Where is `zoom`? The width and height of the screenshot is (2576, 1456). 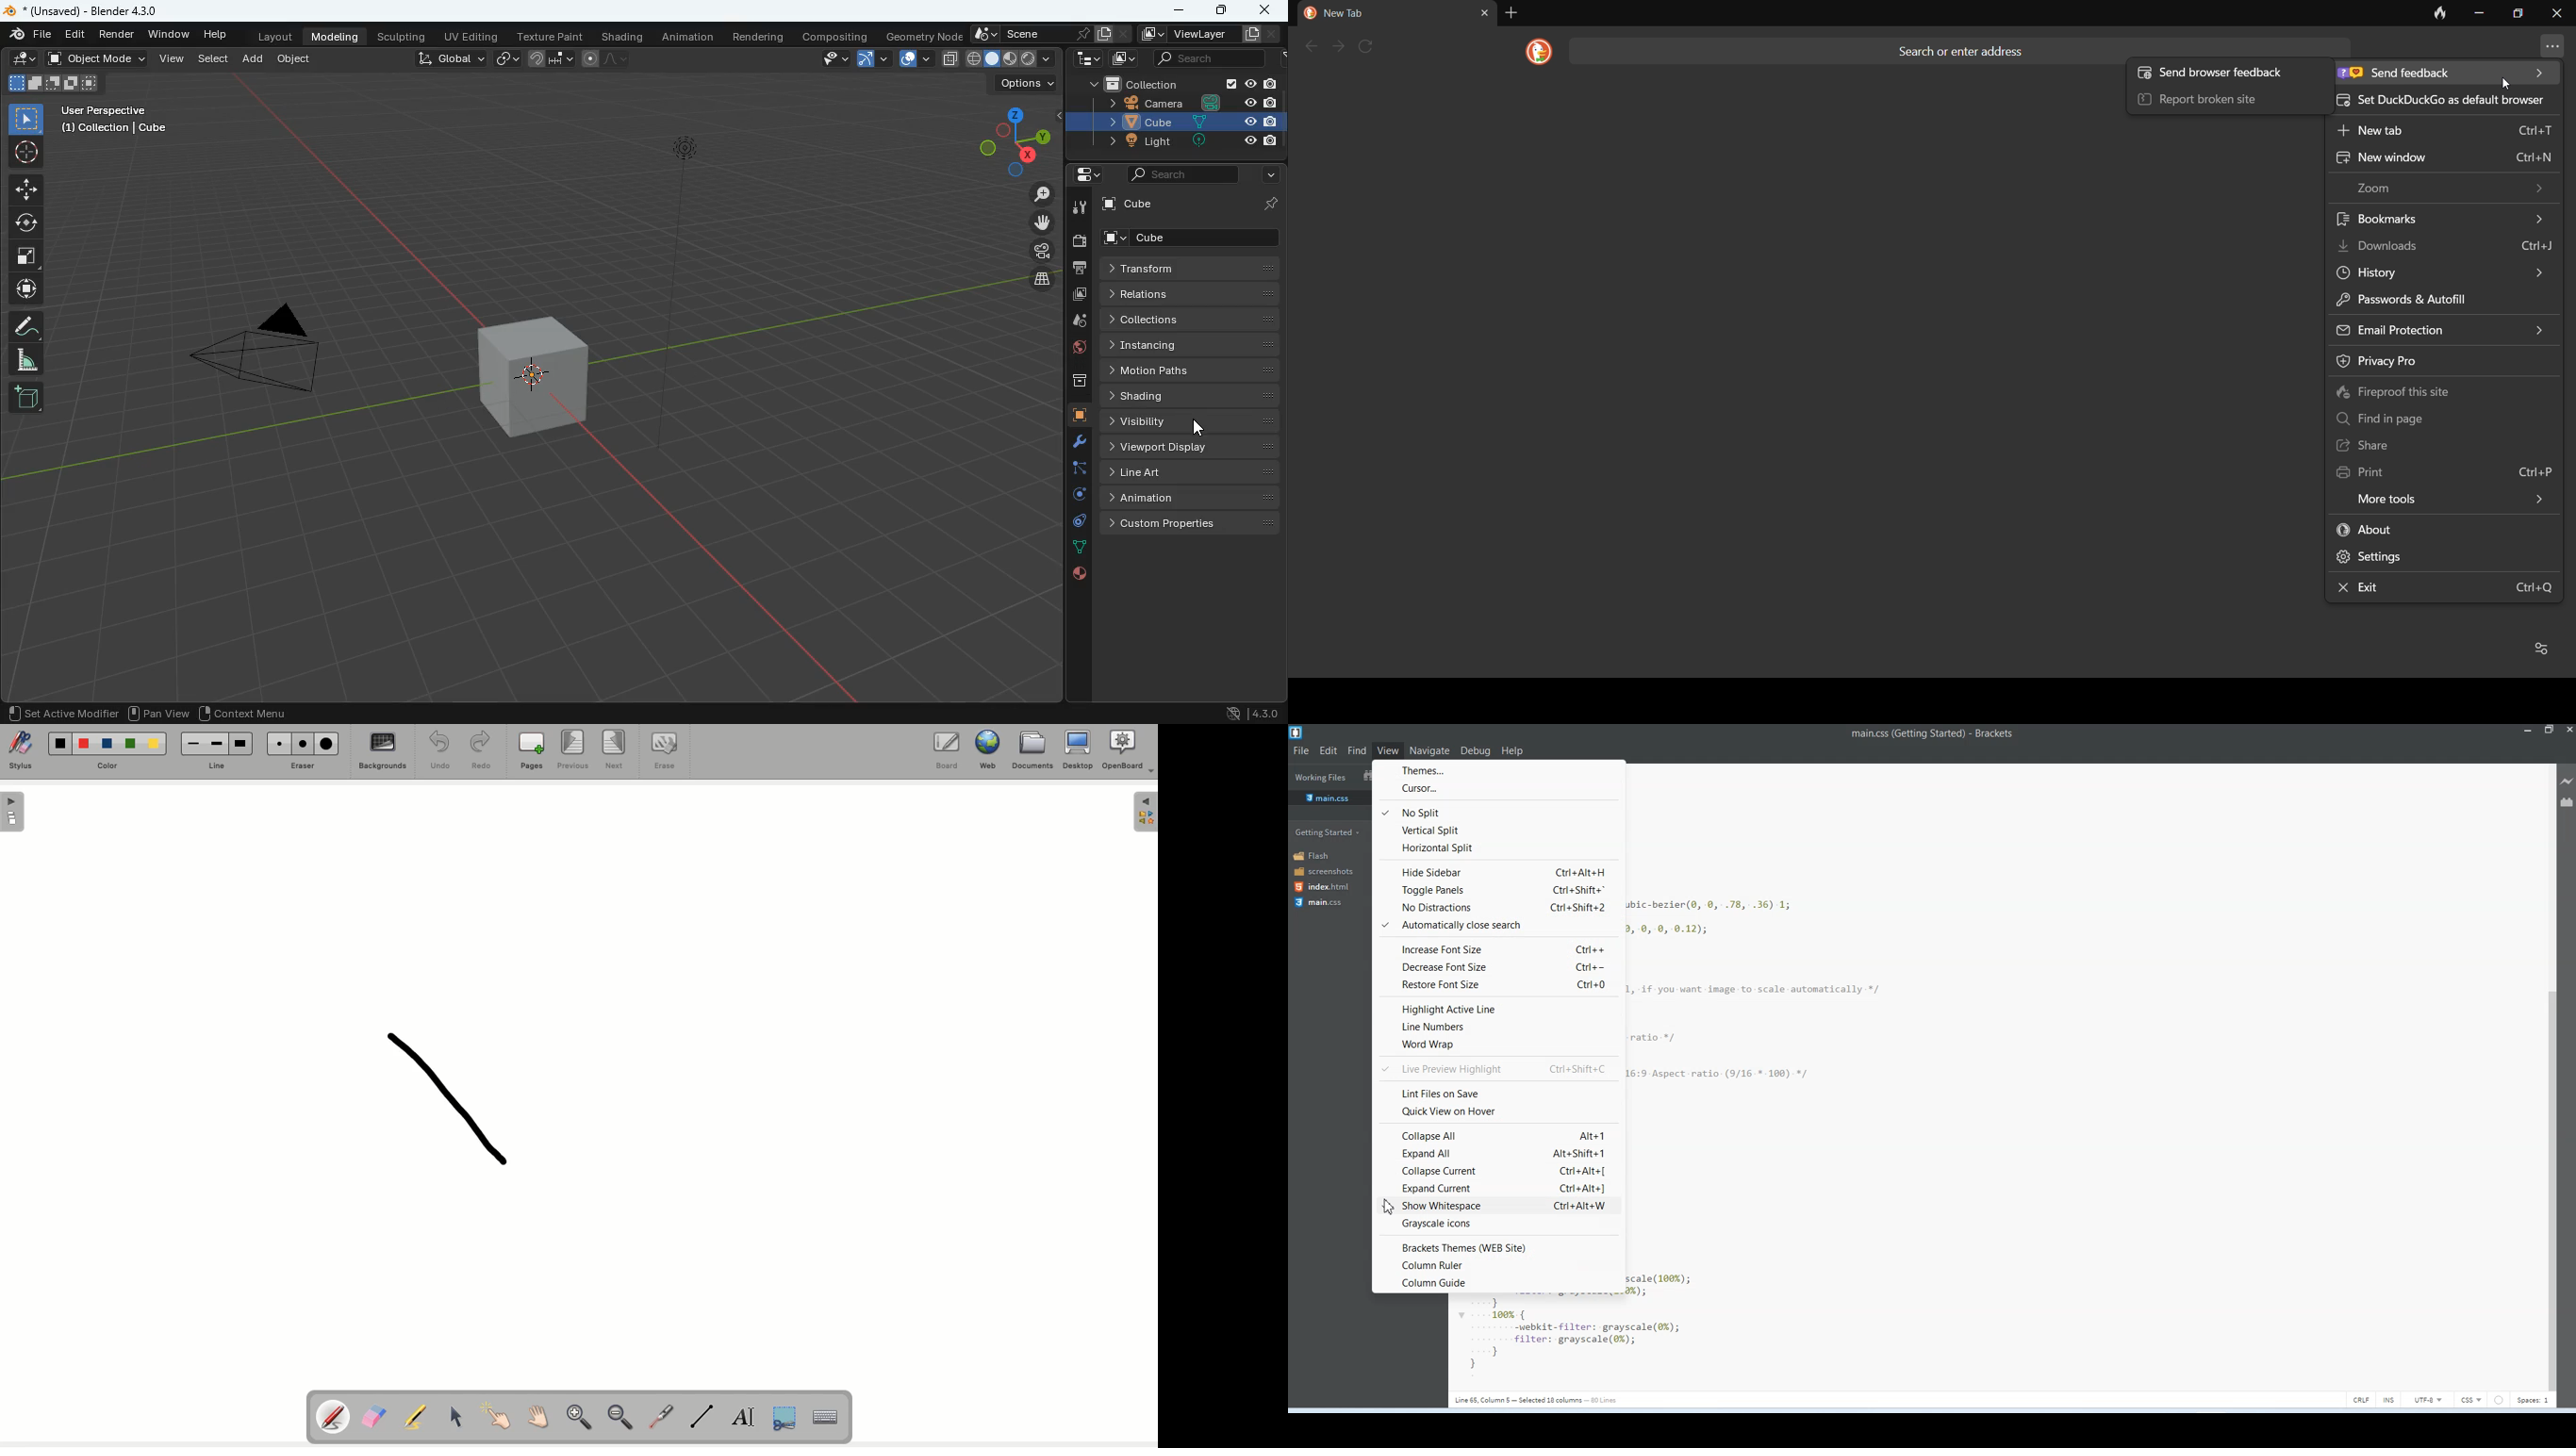
zoom is located at coordinates (1035, 195).